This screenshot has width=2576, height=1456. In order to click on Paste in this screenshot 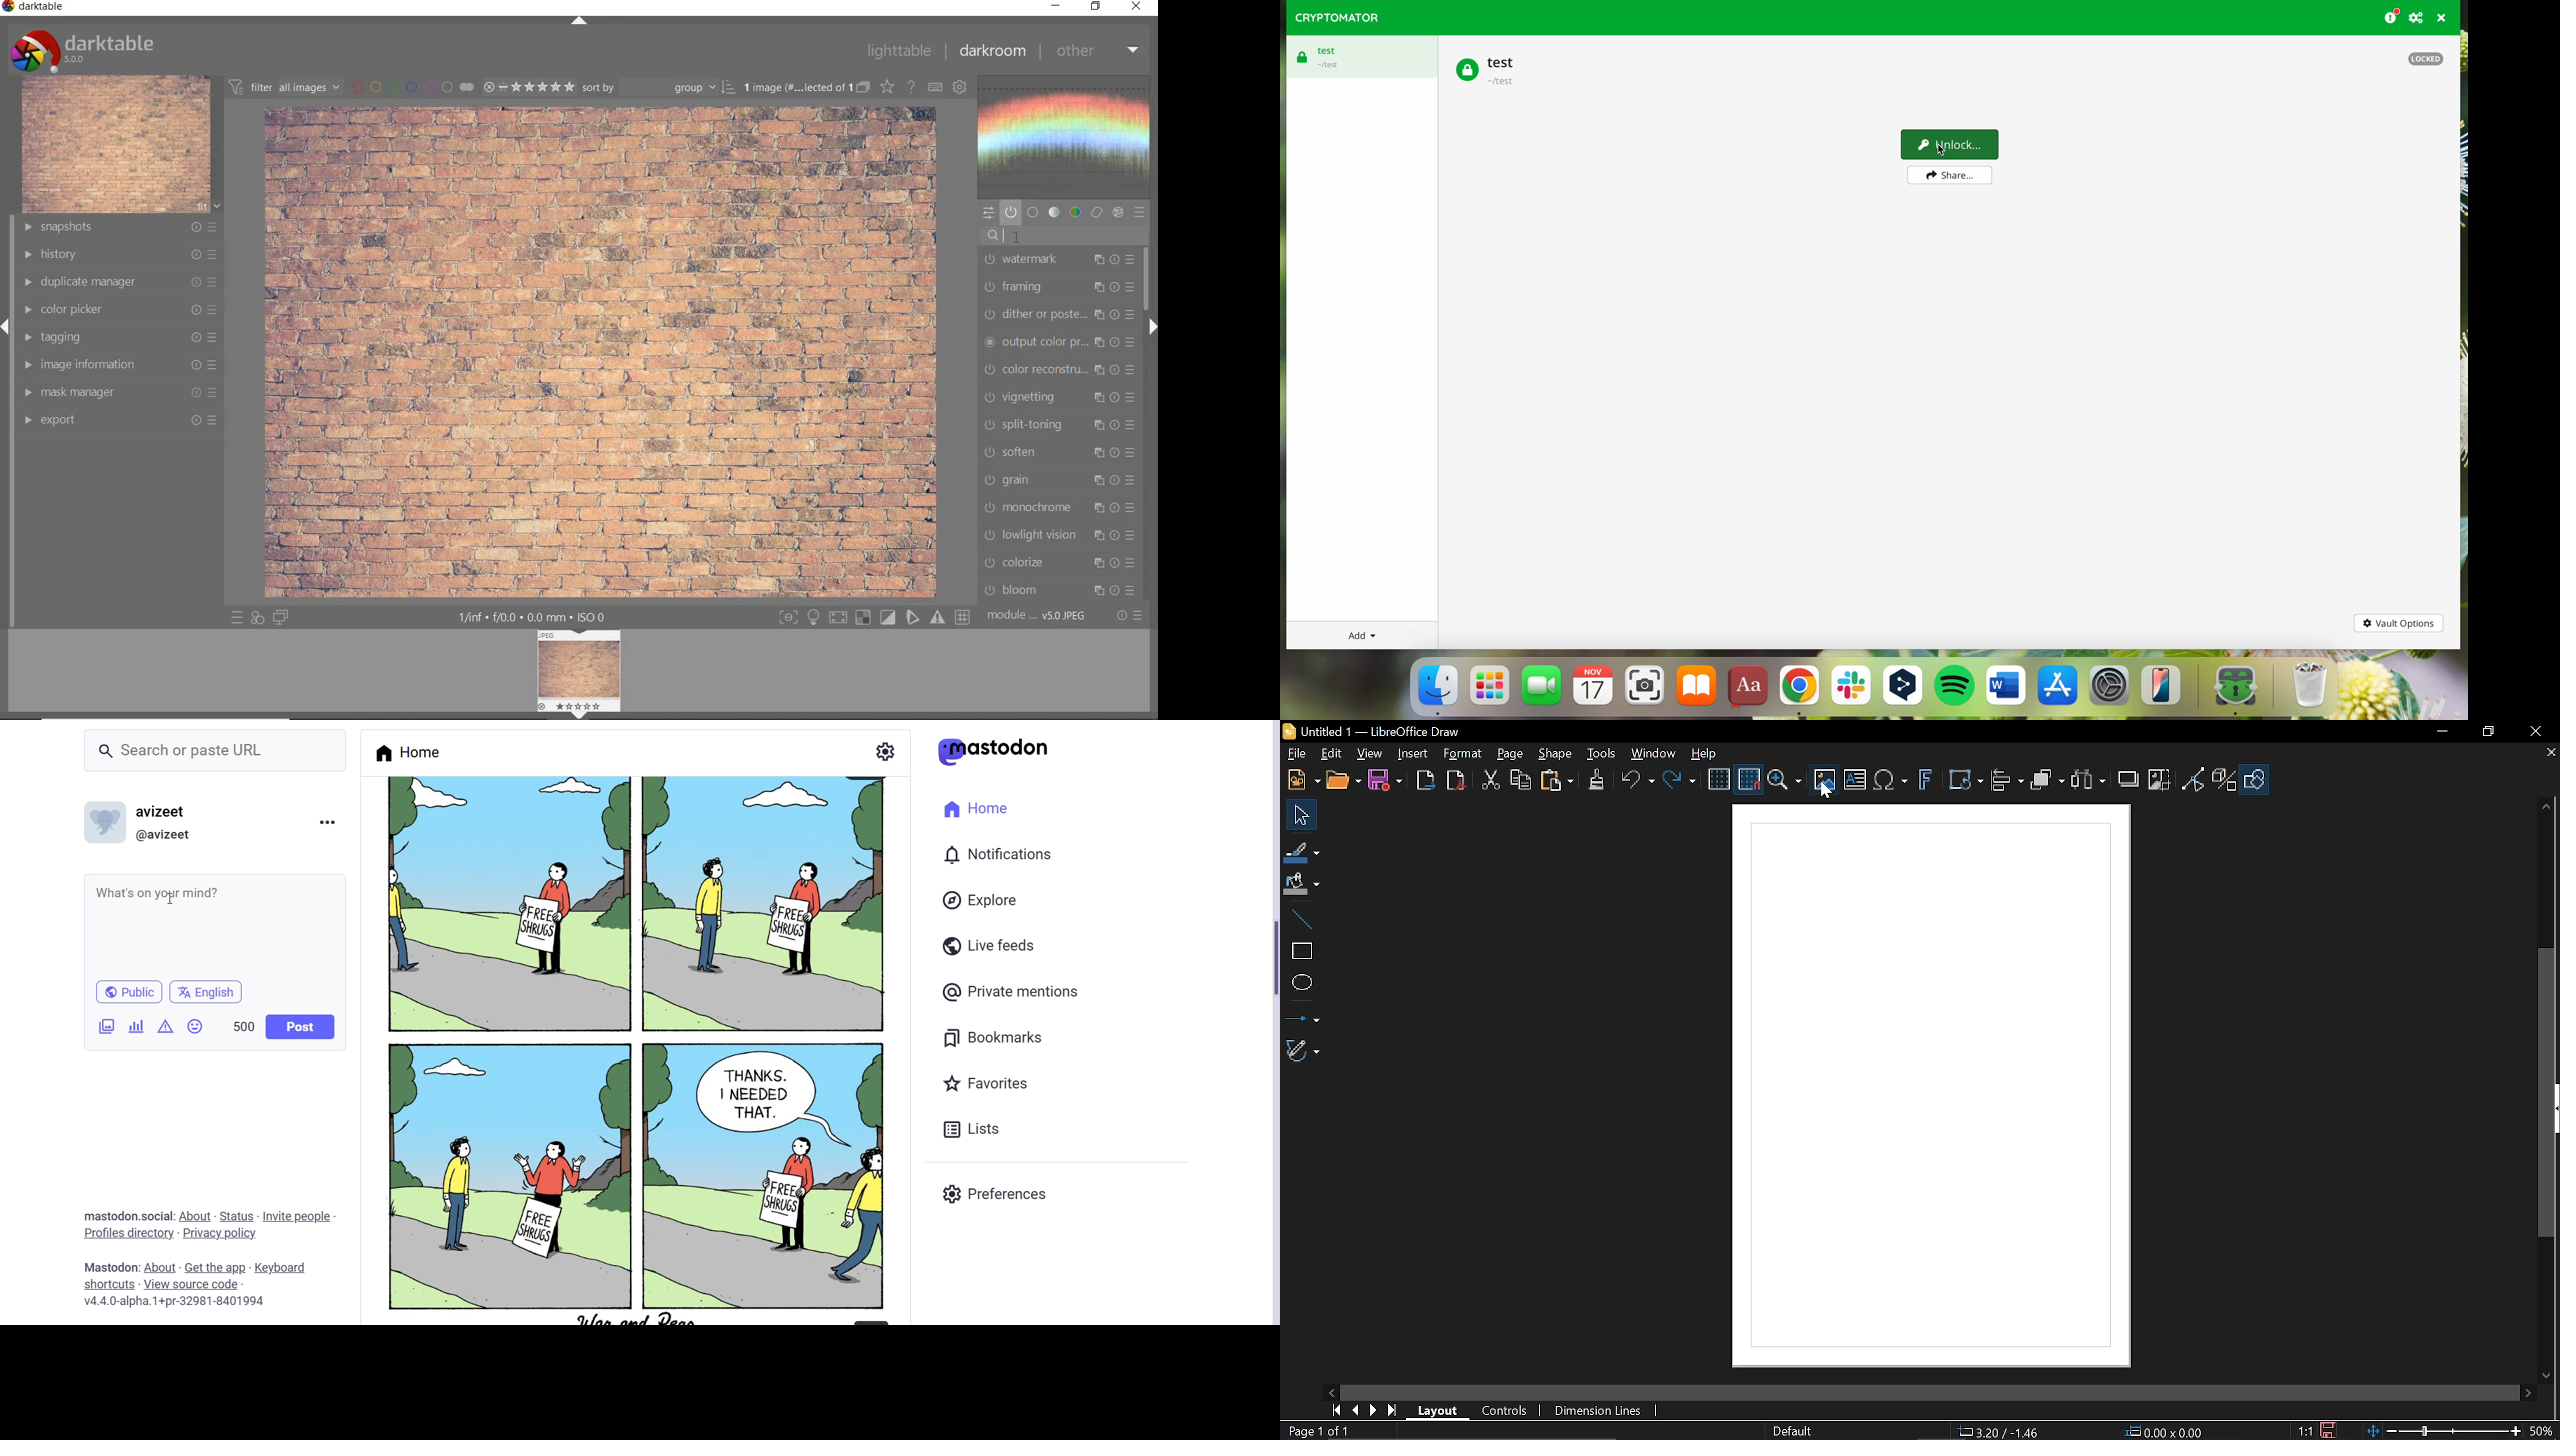, I will do `click(1558, 782)`.